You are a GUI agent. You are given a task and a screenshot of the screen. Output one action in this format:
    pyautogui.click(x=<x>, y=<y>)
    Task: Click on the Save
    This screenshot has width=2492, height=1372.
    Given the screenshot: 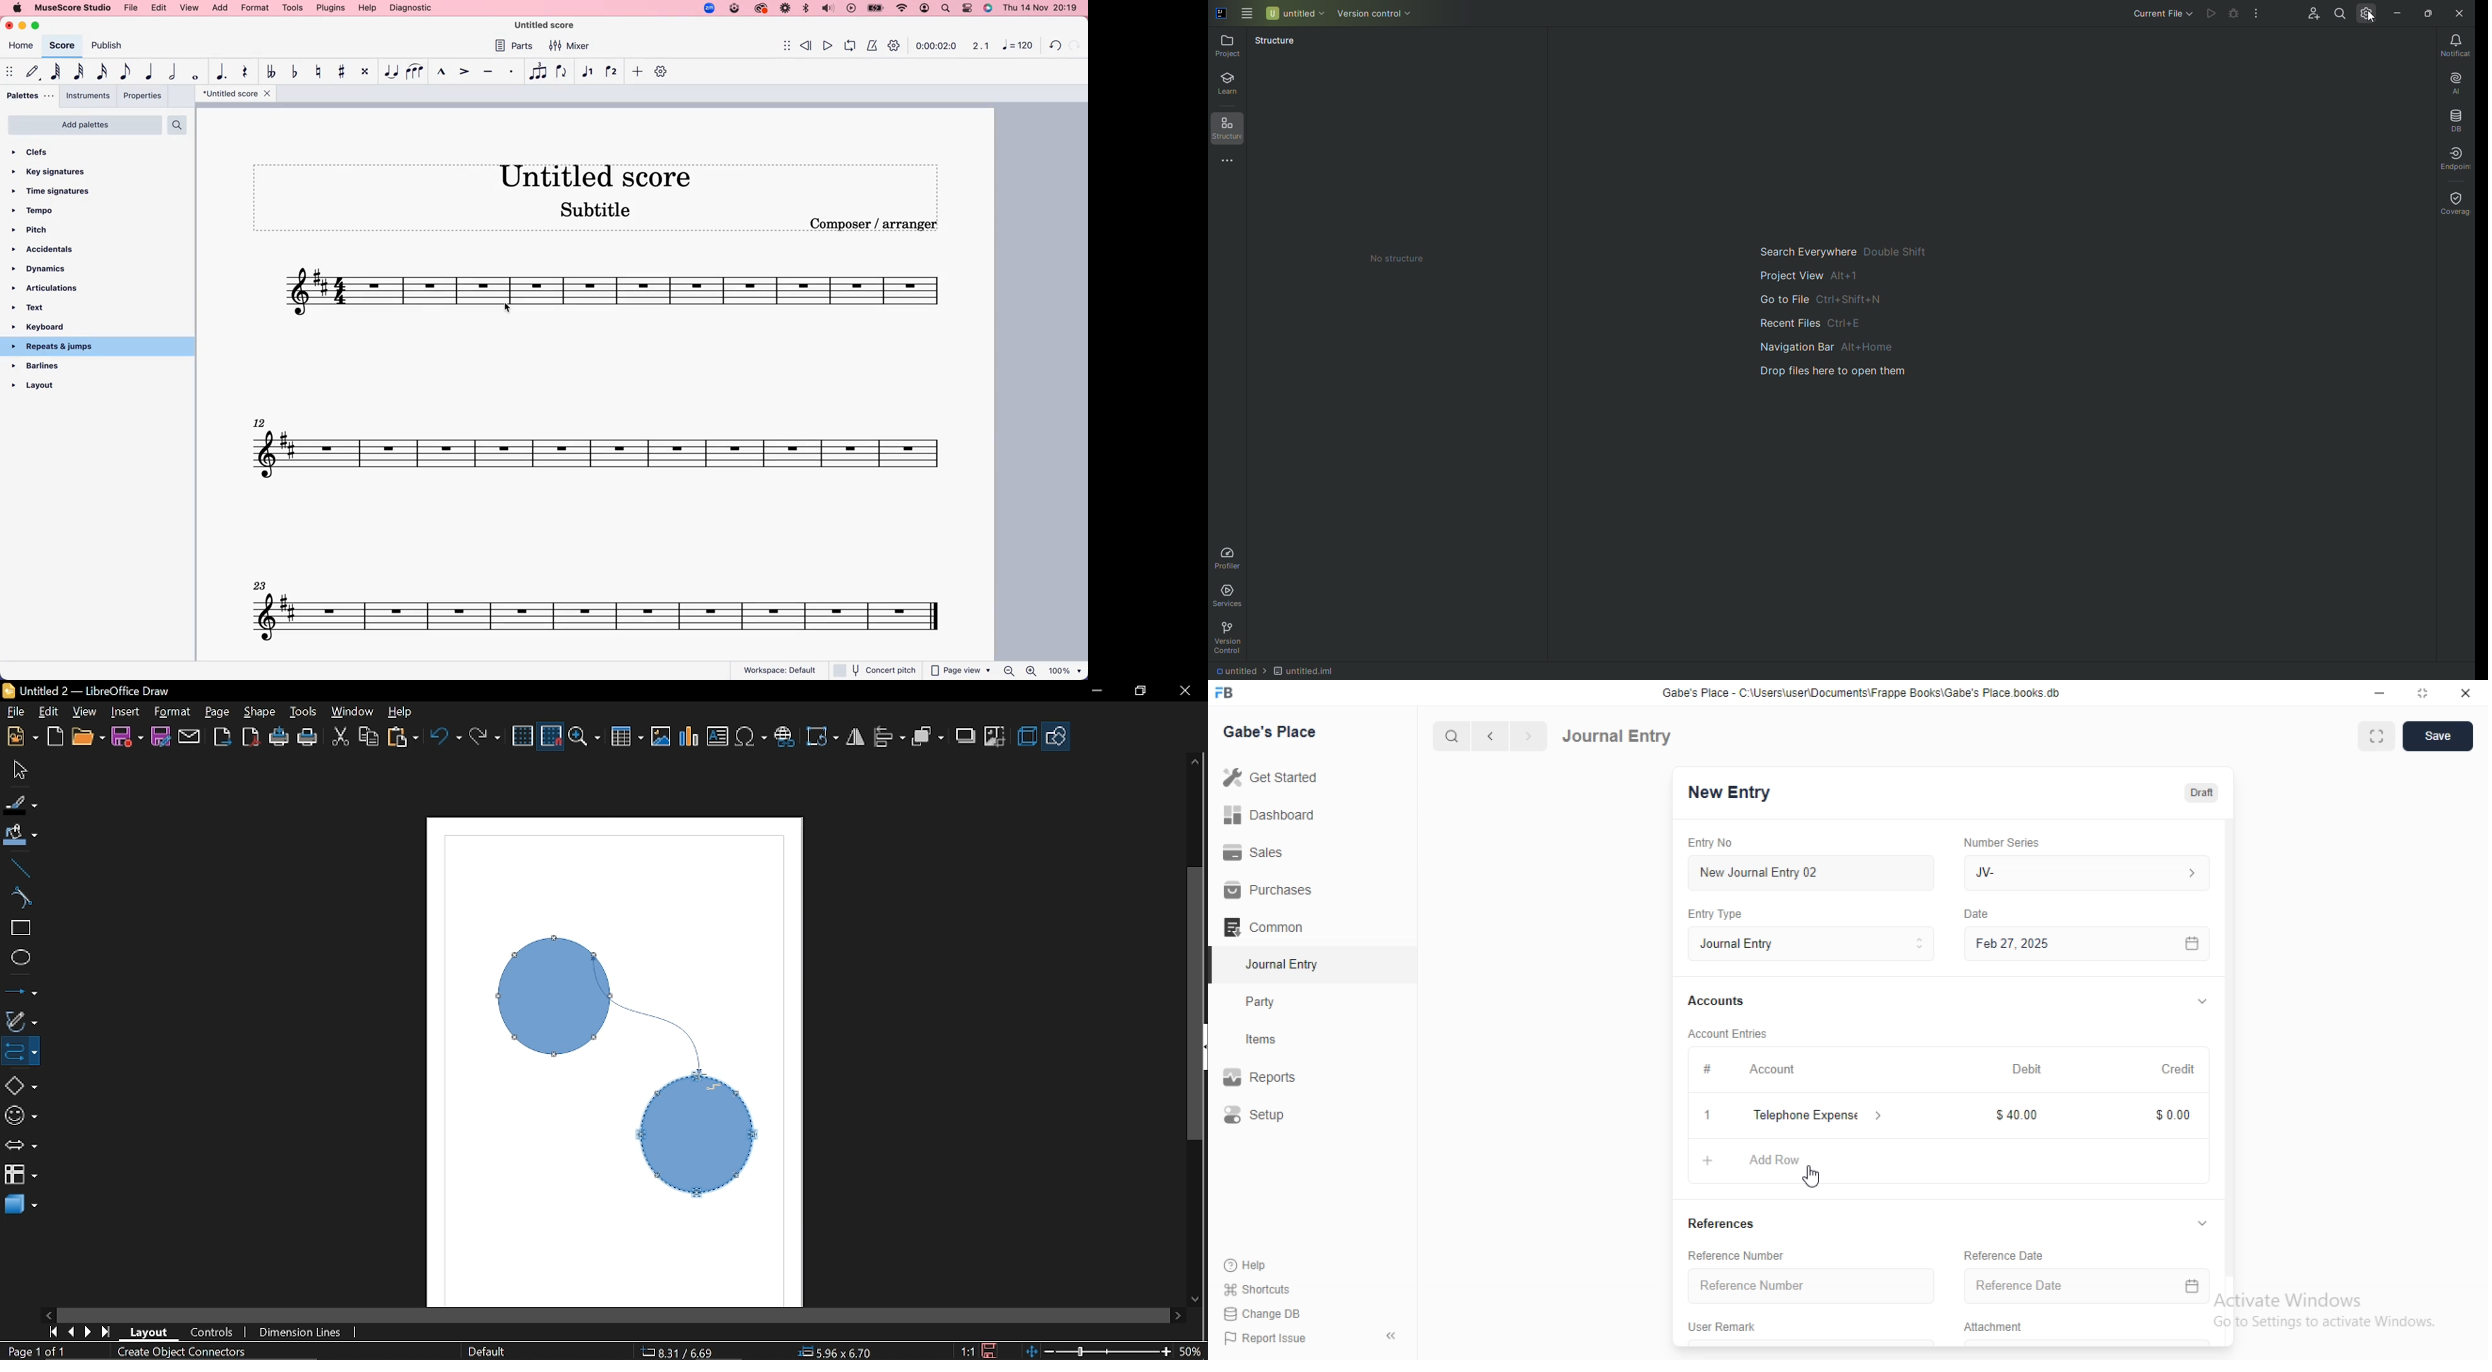 What is the action you would take?
    pyautogui.click(x=993, y=1350)
    